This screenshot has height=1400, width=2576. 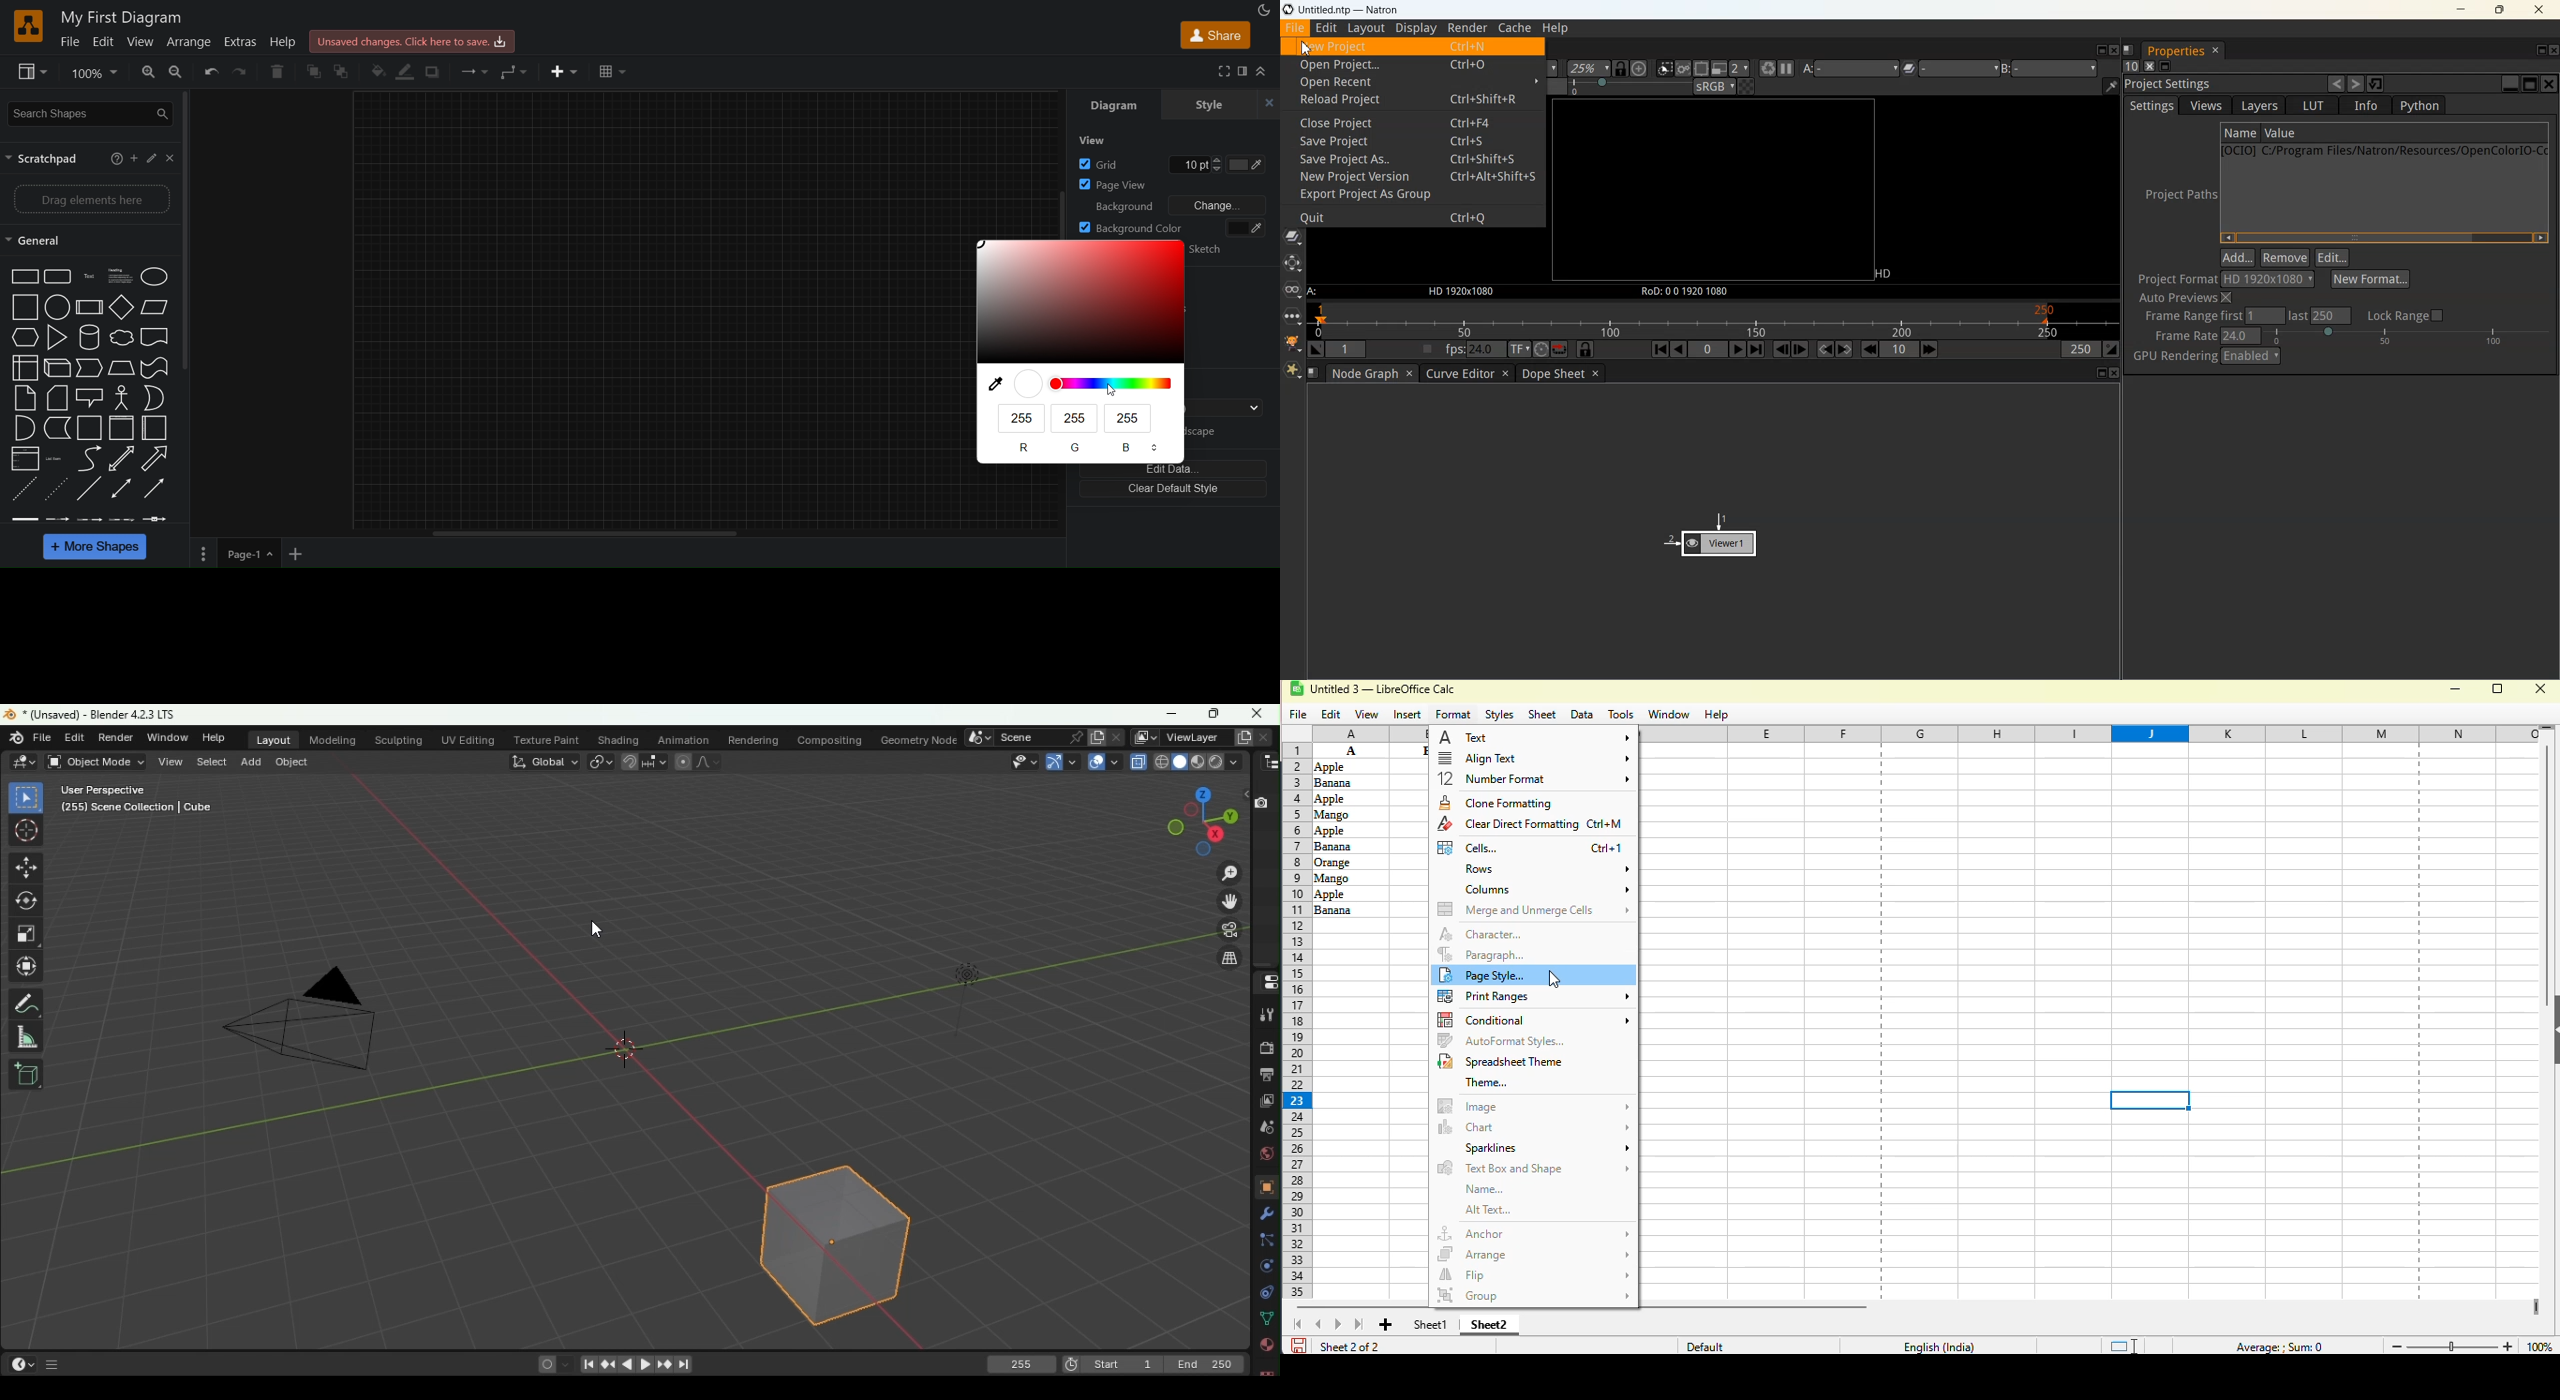 What do you see at coordinates (214, 738) in the screenshot?
I see `Help` at bounding box center [214, 738].